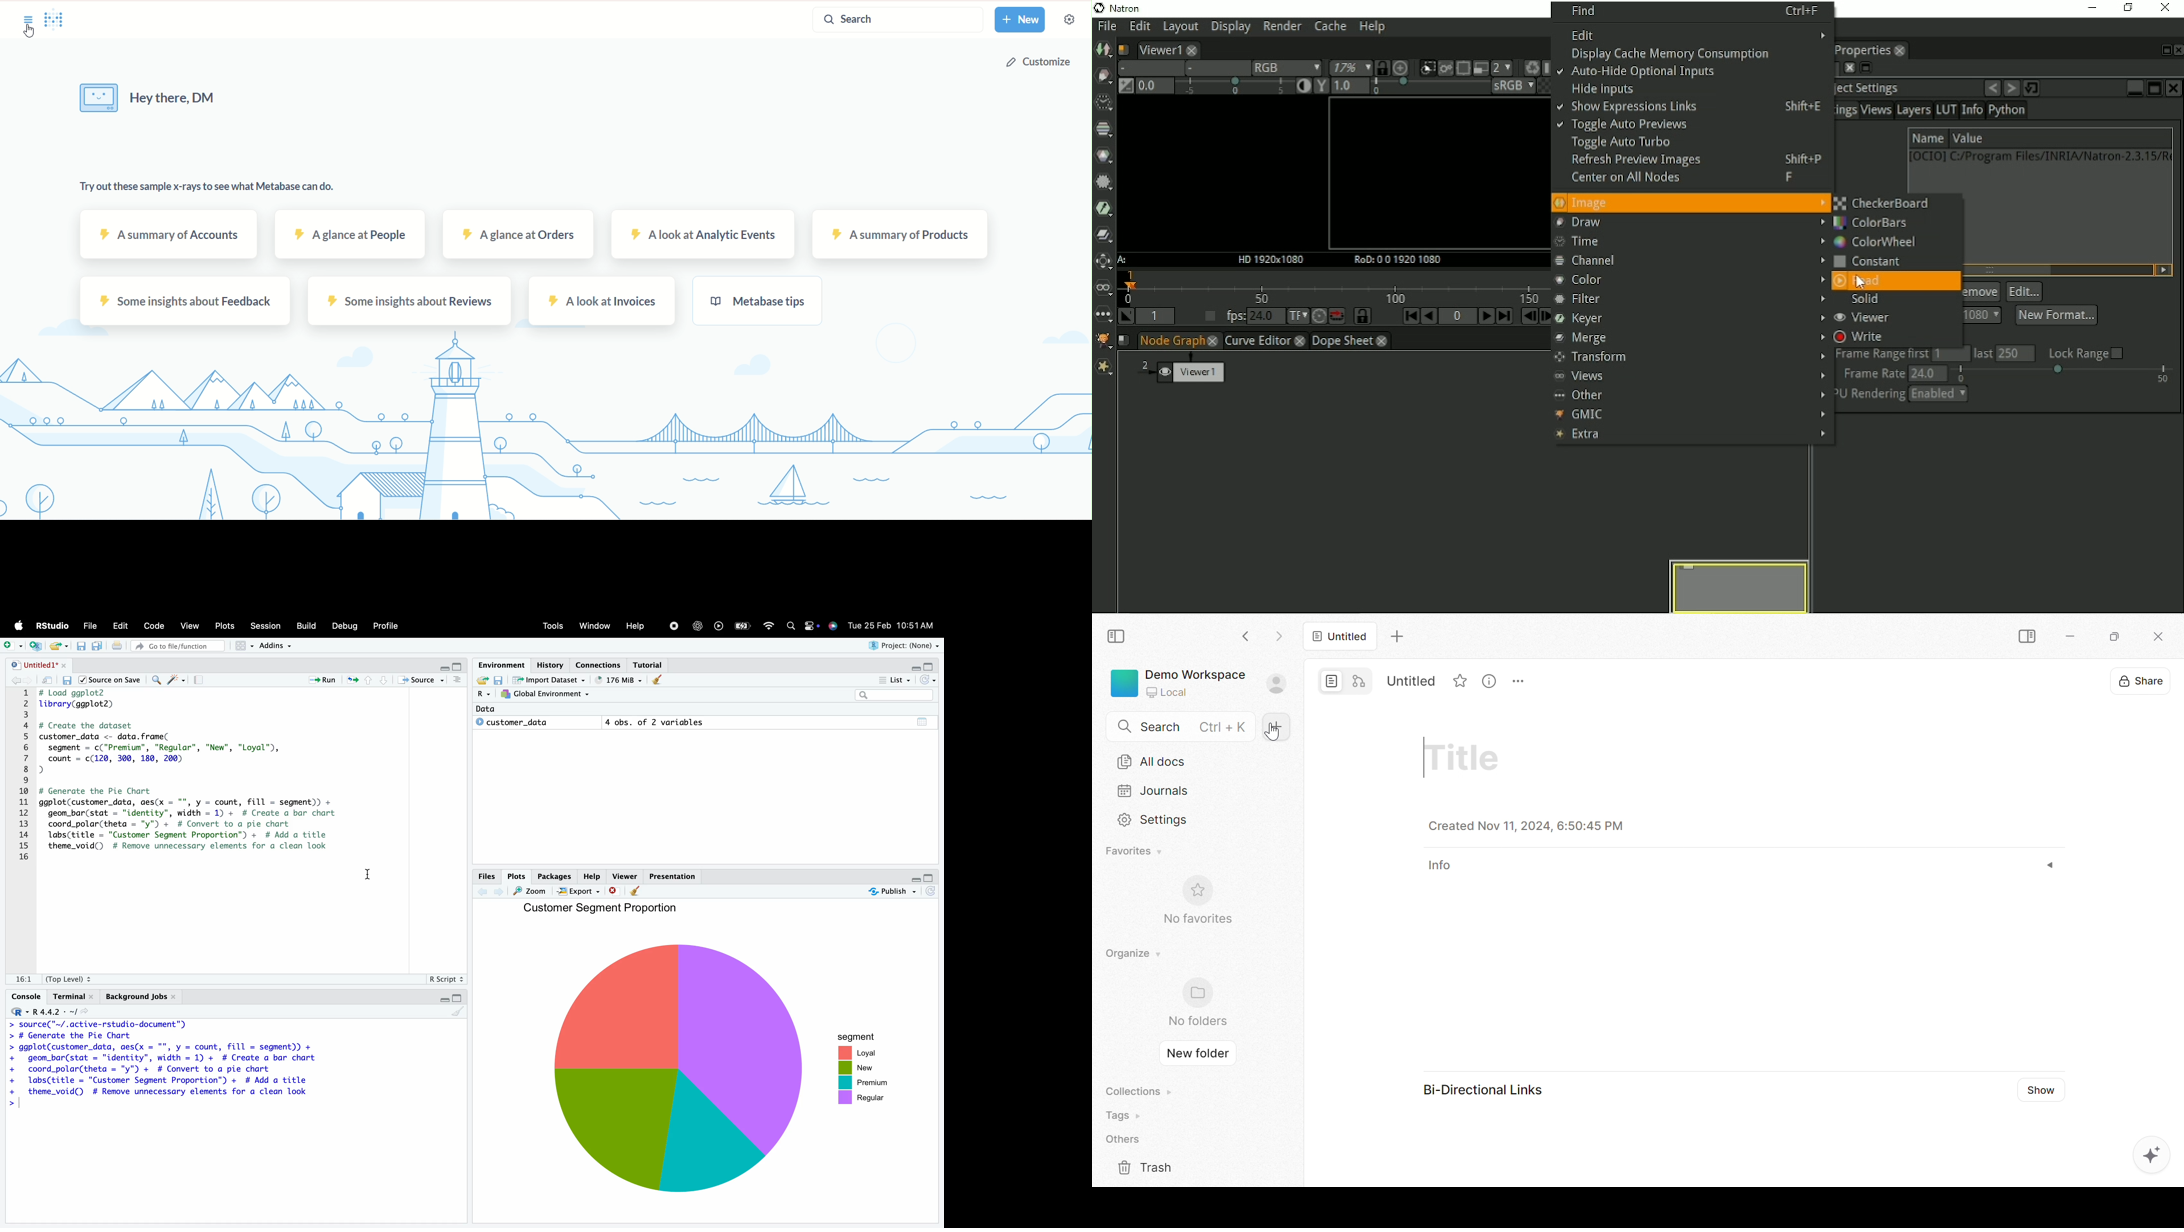 This screenshot has height=1232, width=2184. Describe the element at coordinates (441, 665) in the screenshot. I see `minimise` at that location.